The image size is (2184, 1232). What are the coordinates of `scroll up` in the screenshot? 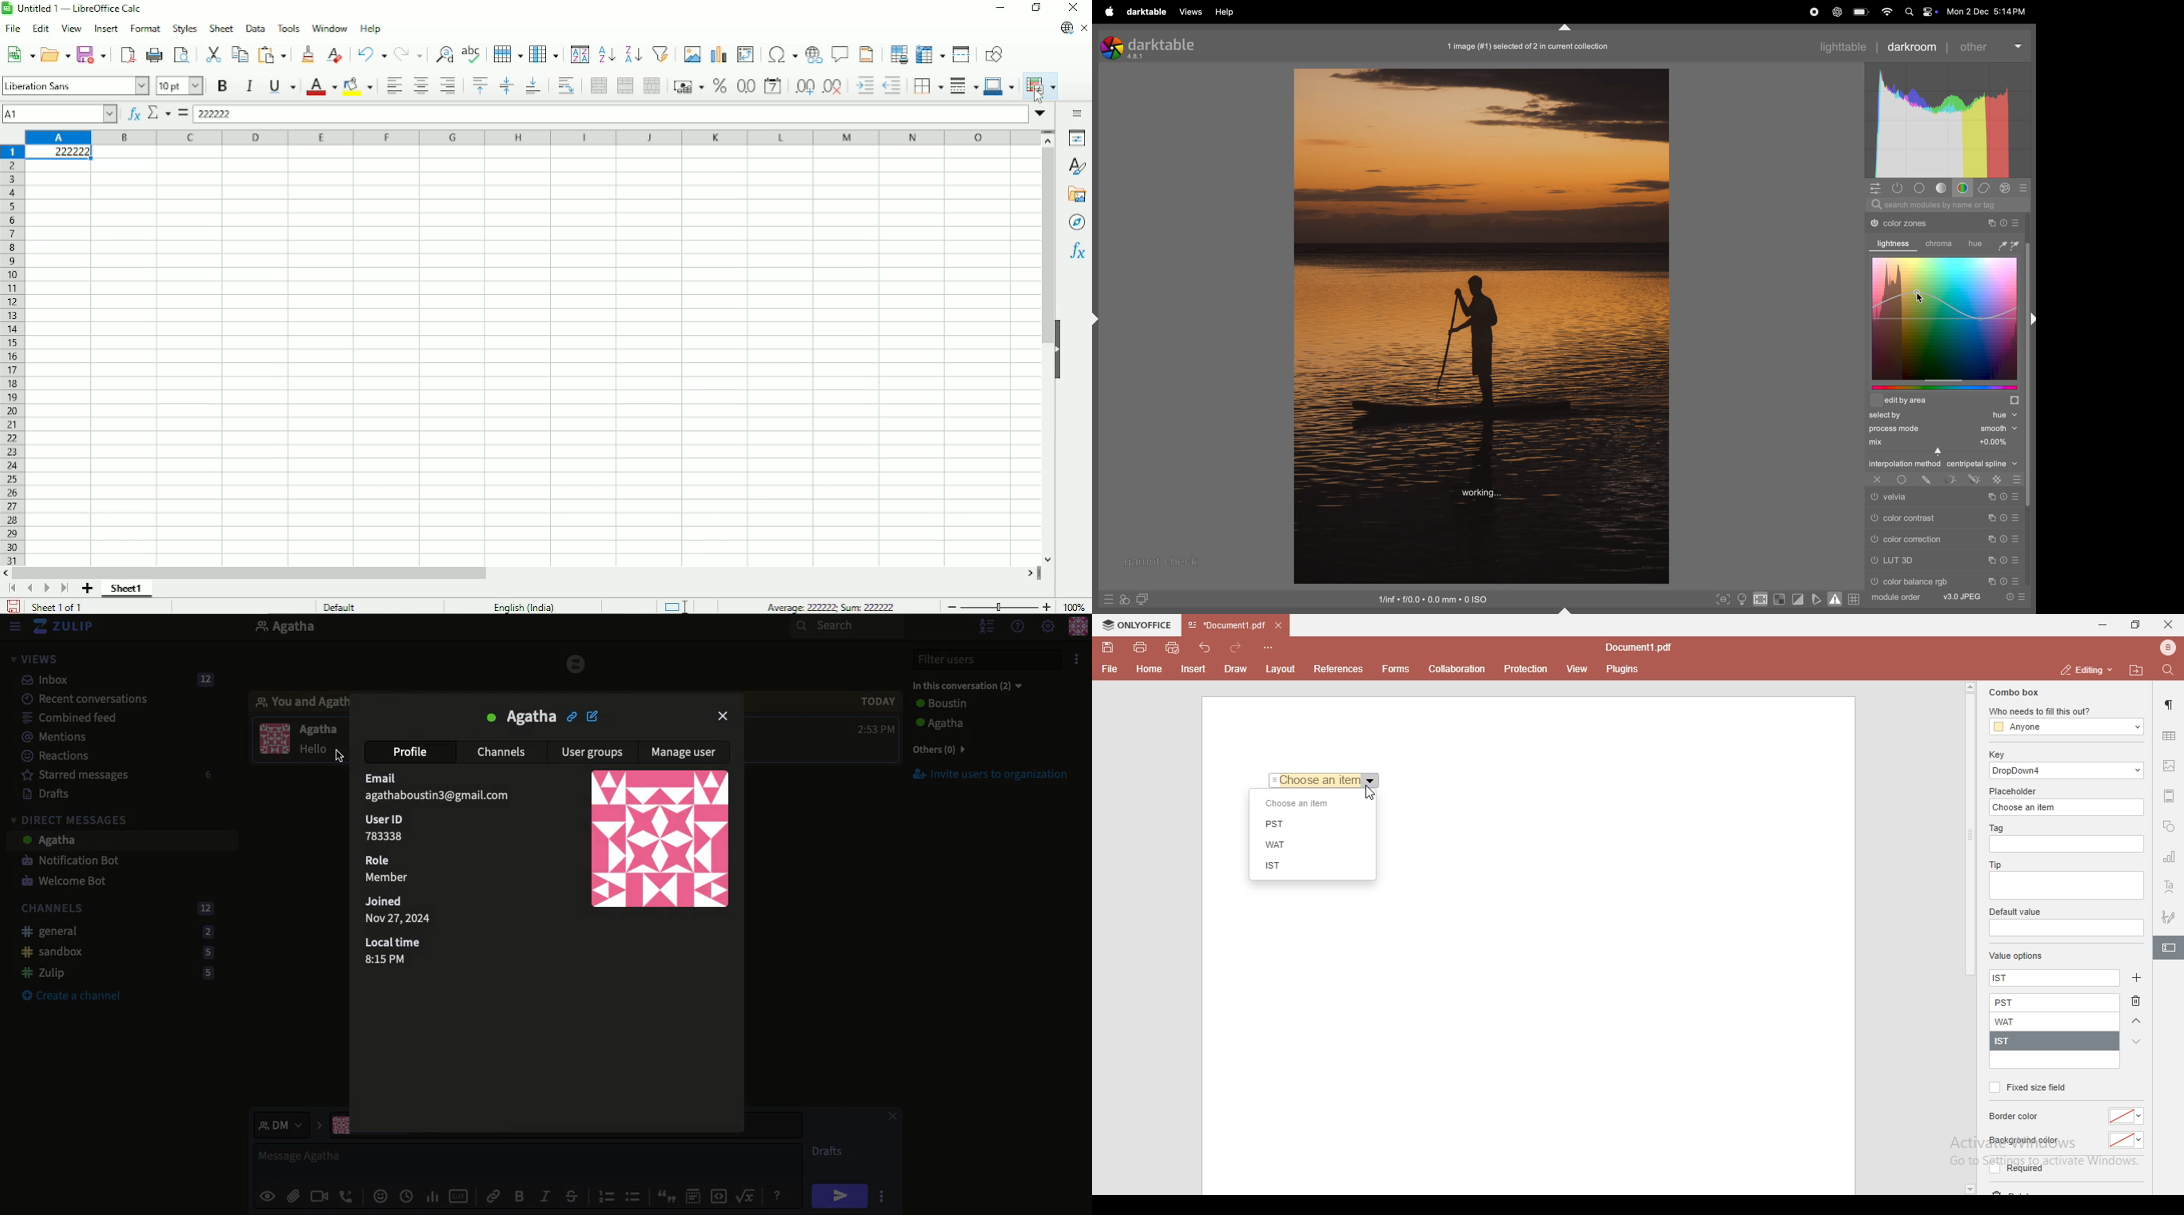 It's located at (1048, 140).